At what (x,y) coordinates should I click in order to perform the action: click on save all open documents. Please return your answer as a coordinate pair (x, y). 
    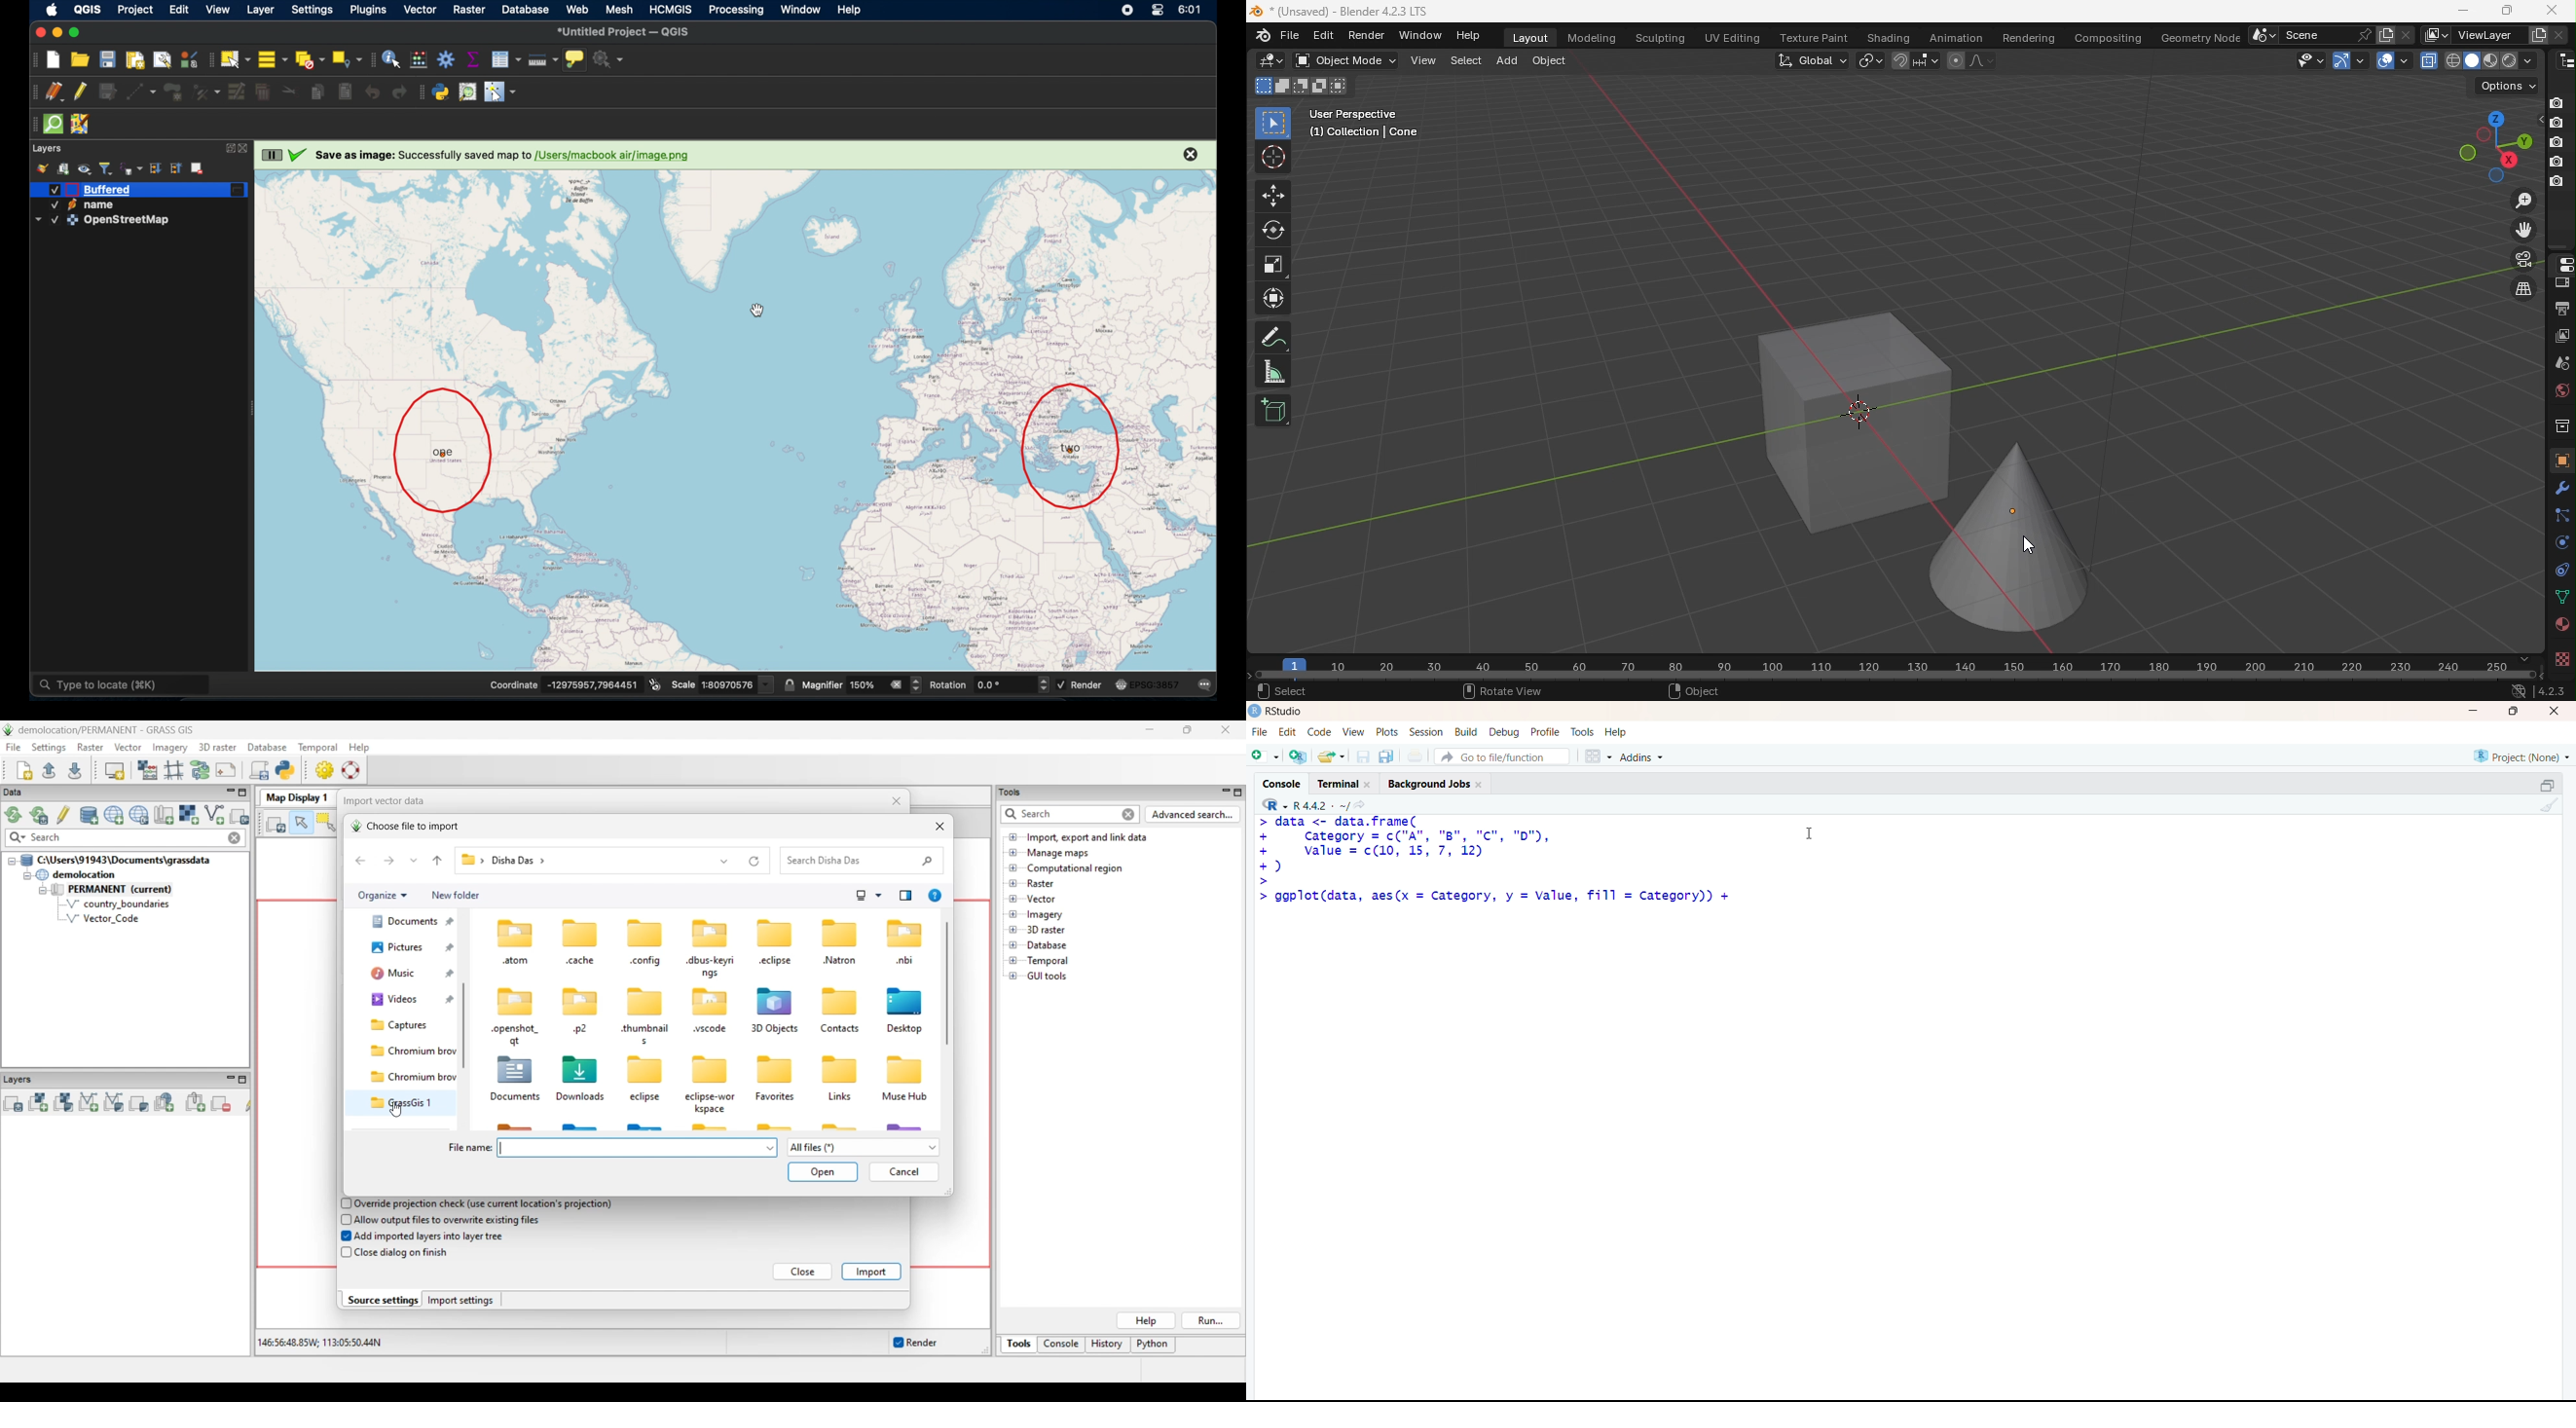
    Looking at the image, I should click on (1385, 756).